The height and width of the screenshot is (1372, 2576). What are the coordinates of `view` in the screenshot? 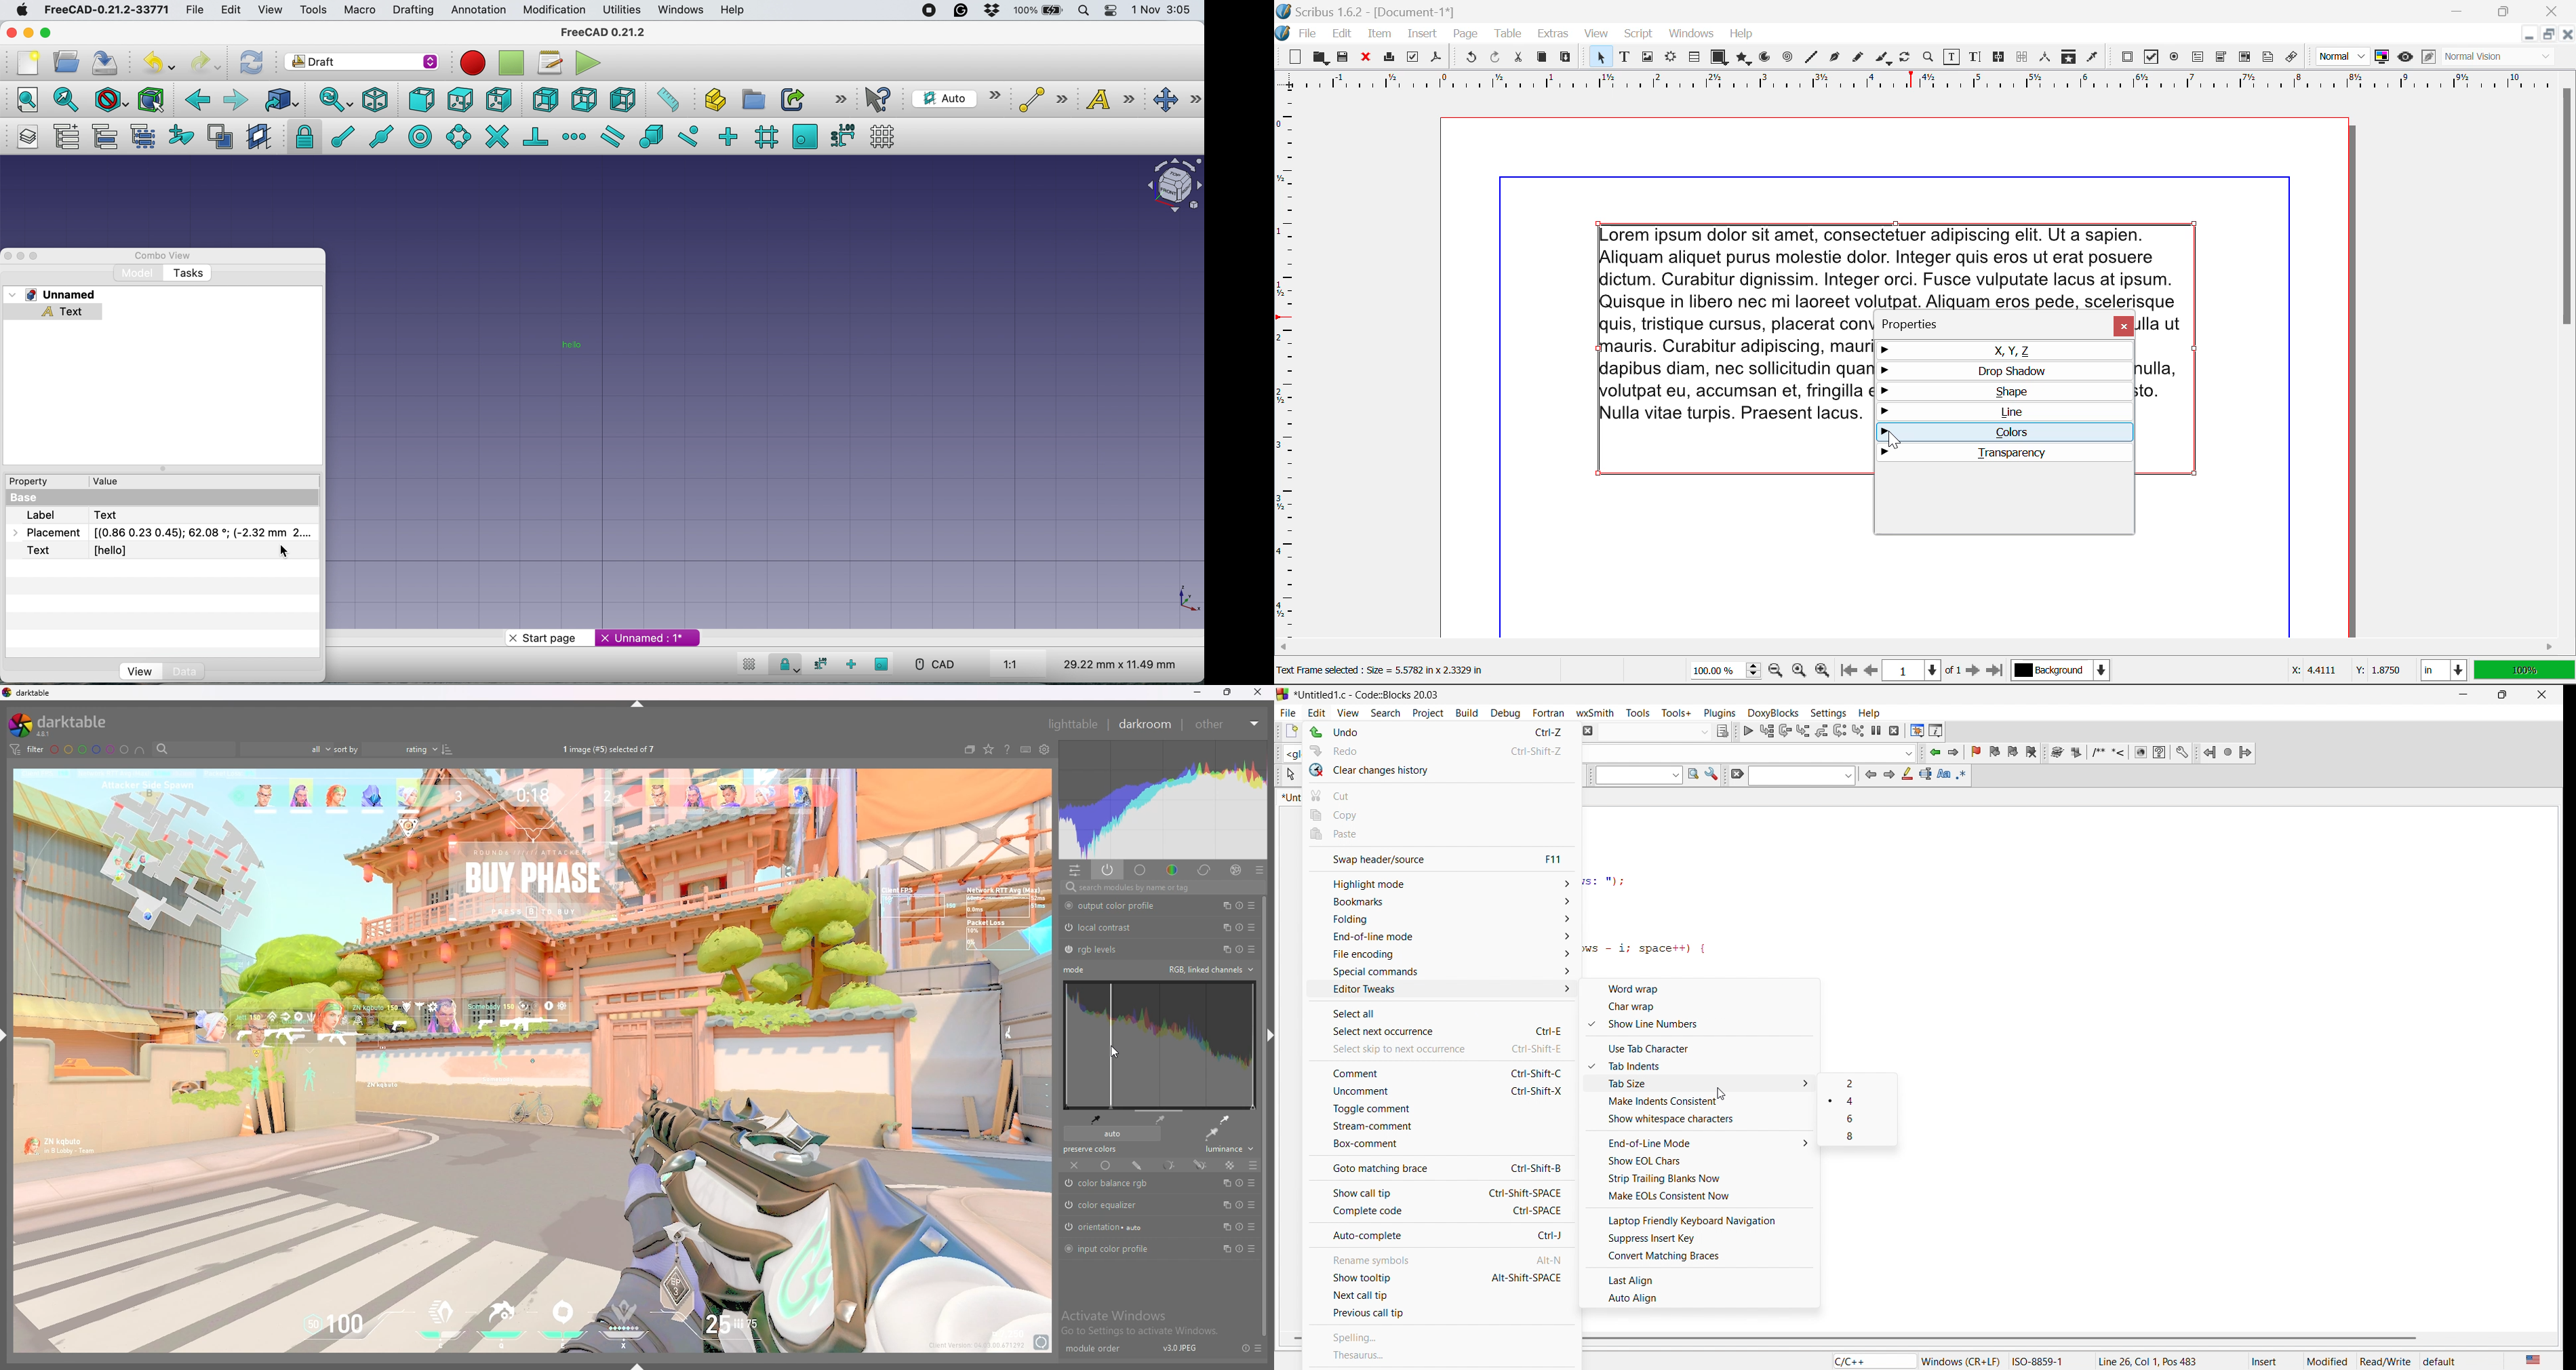 It's located at (143, 670).